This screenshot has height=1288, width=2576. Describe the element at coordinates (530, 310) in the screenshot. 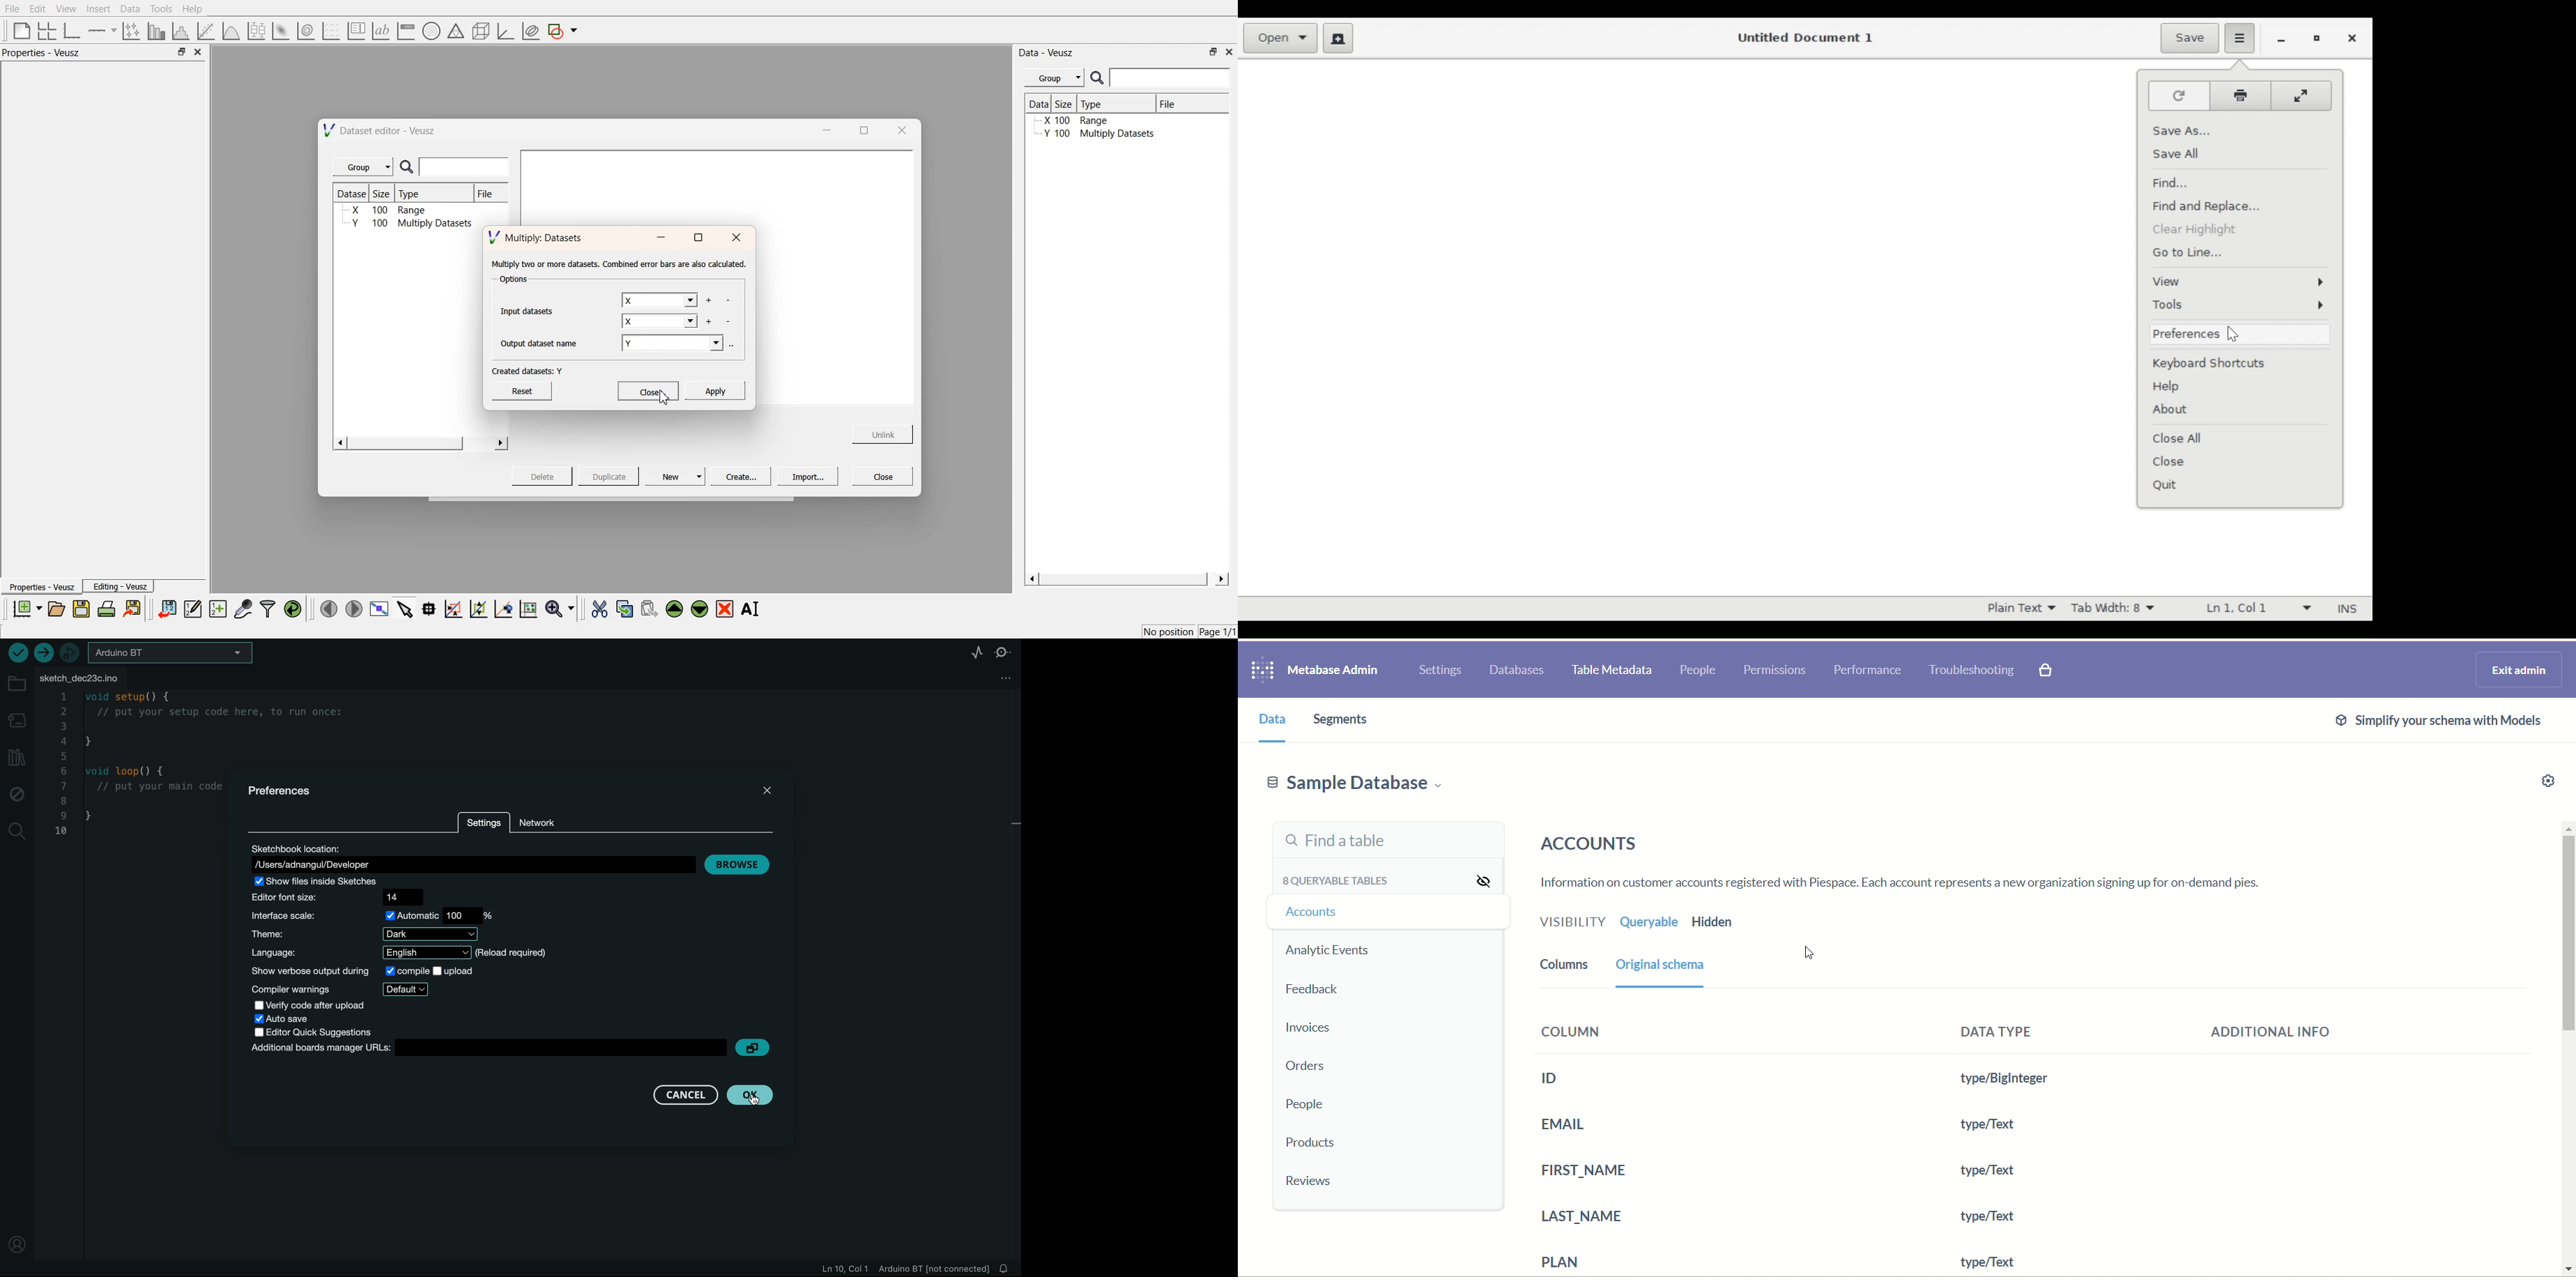

I see `Input datasets` at that location.